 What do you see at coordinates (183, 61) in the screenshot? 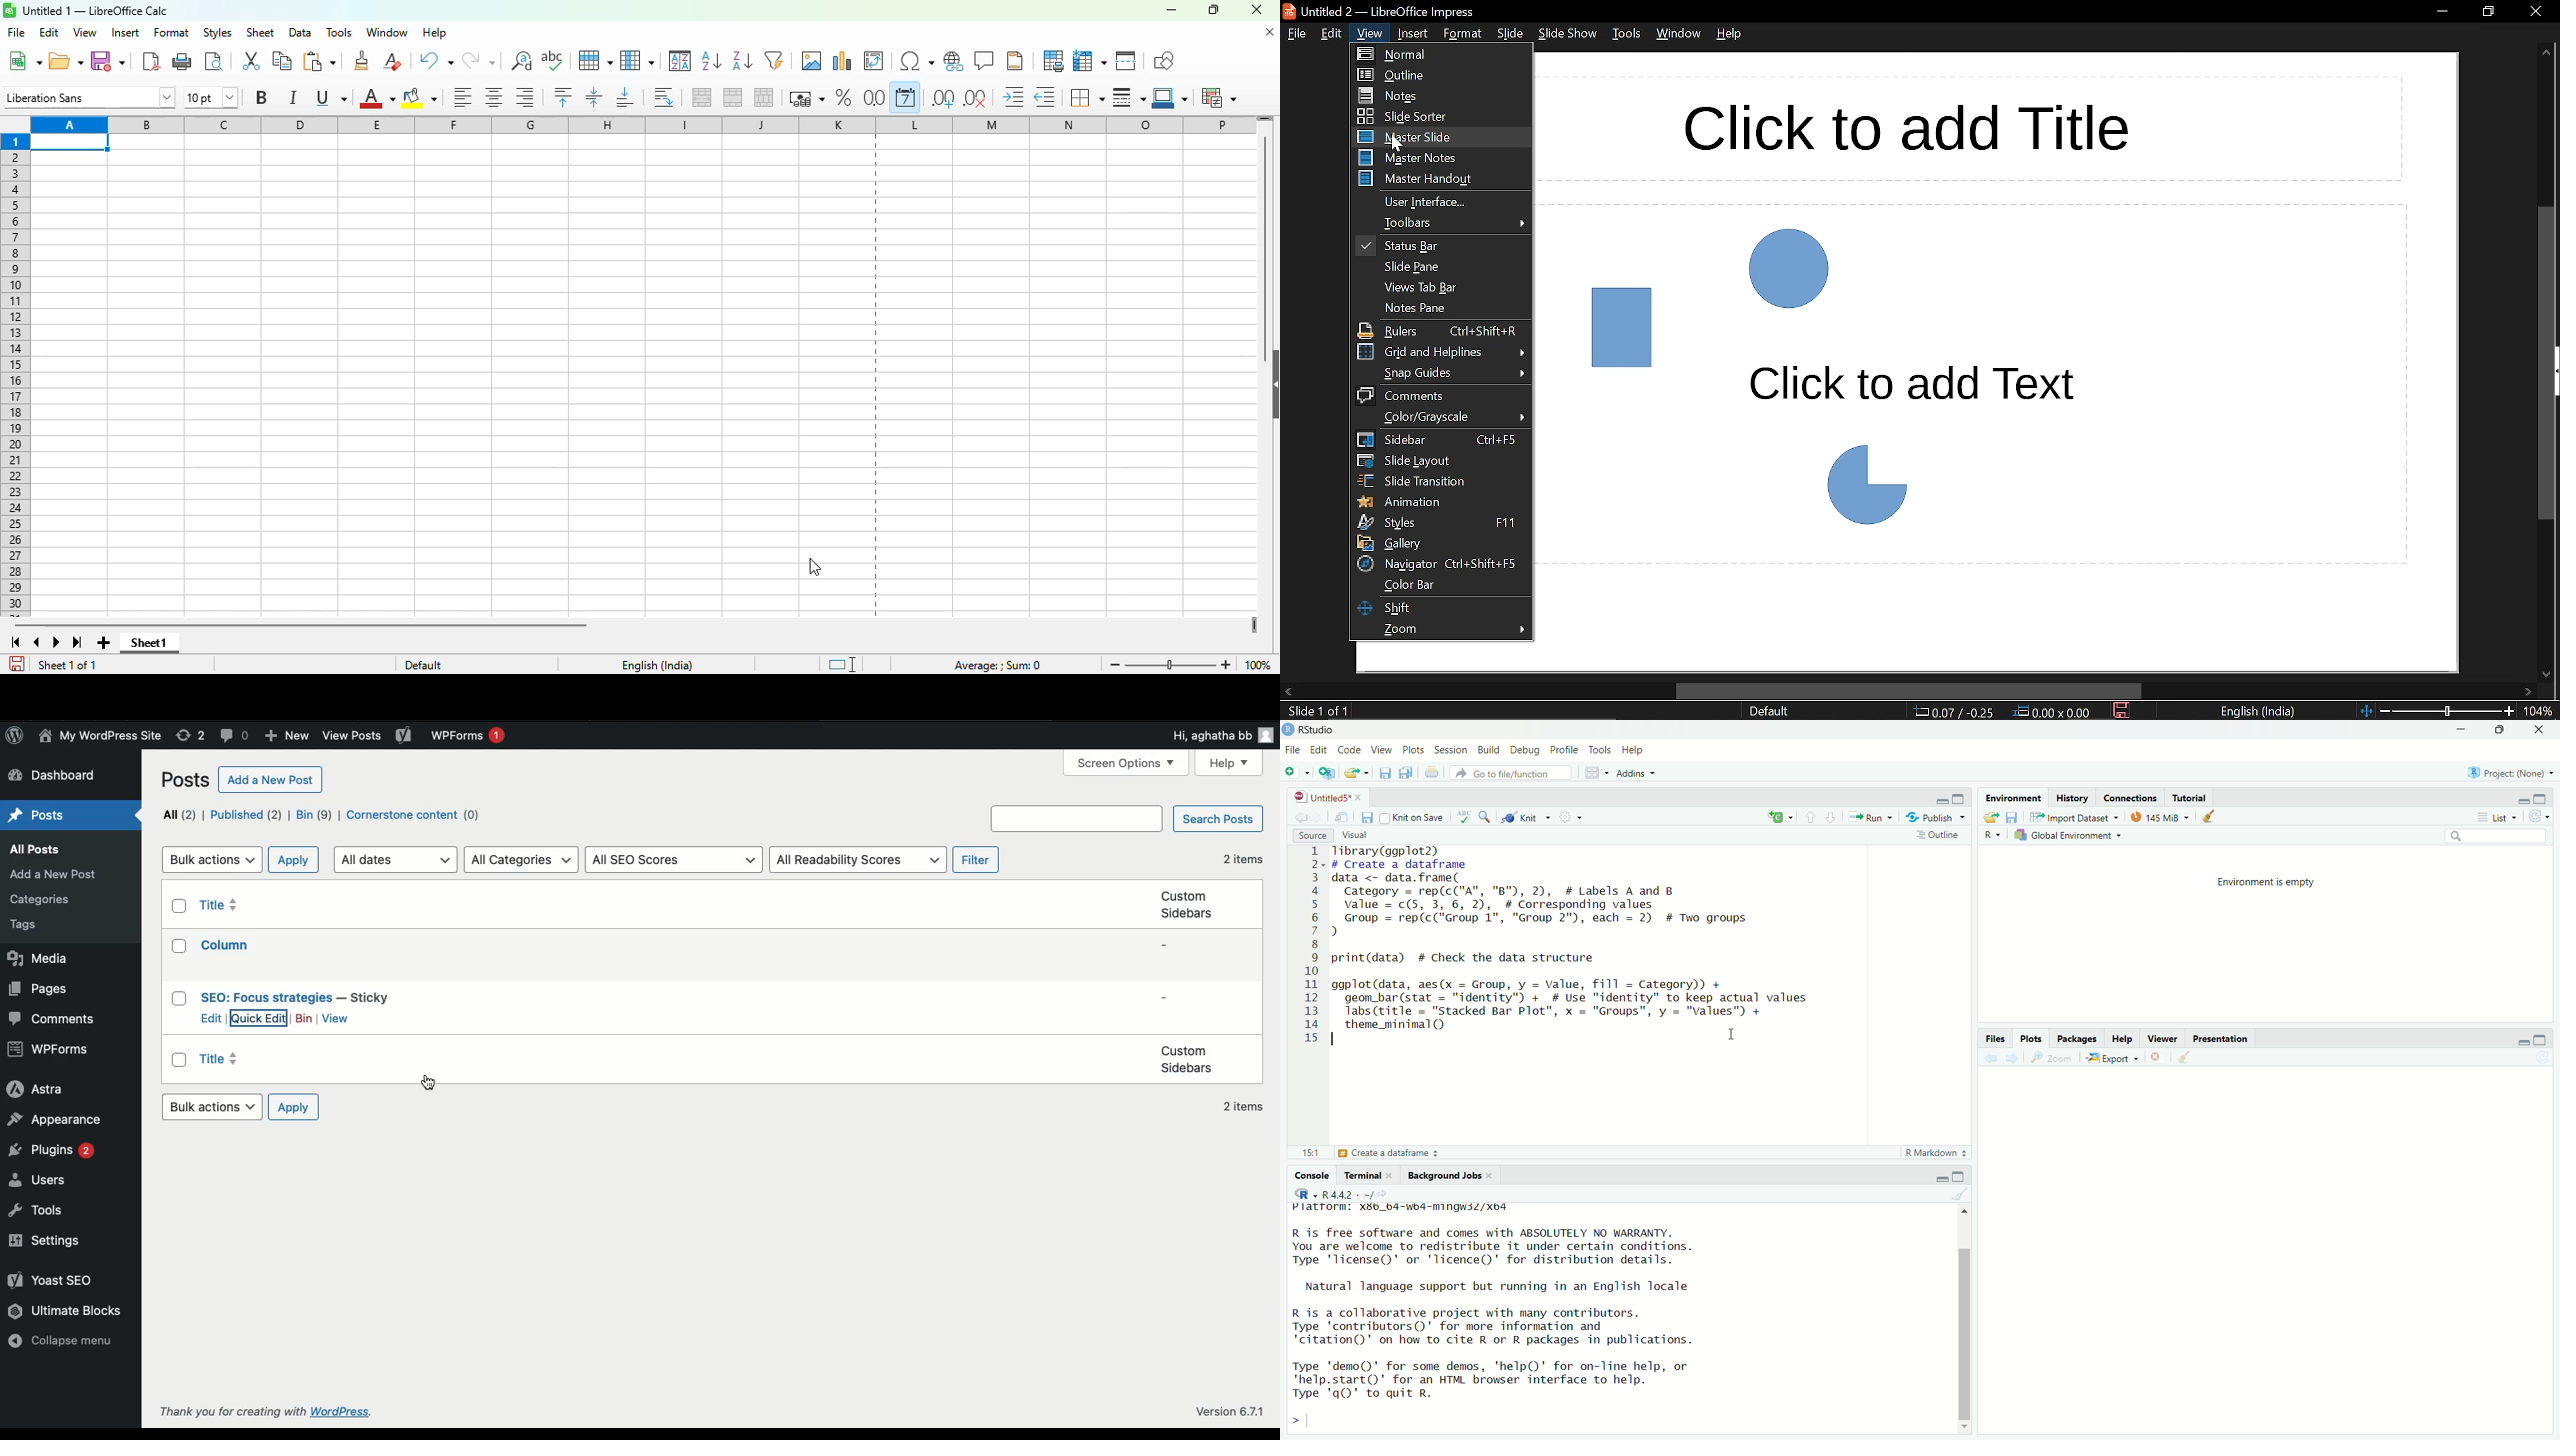
I see `print` at bounding box center [183, 61].